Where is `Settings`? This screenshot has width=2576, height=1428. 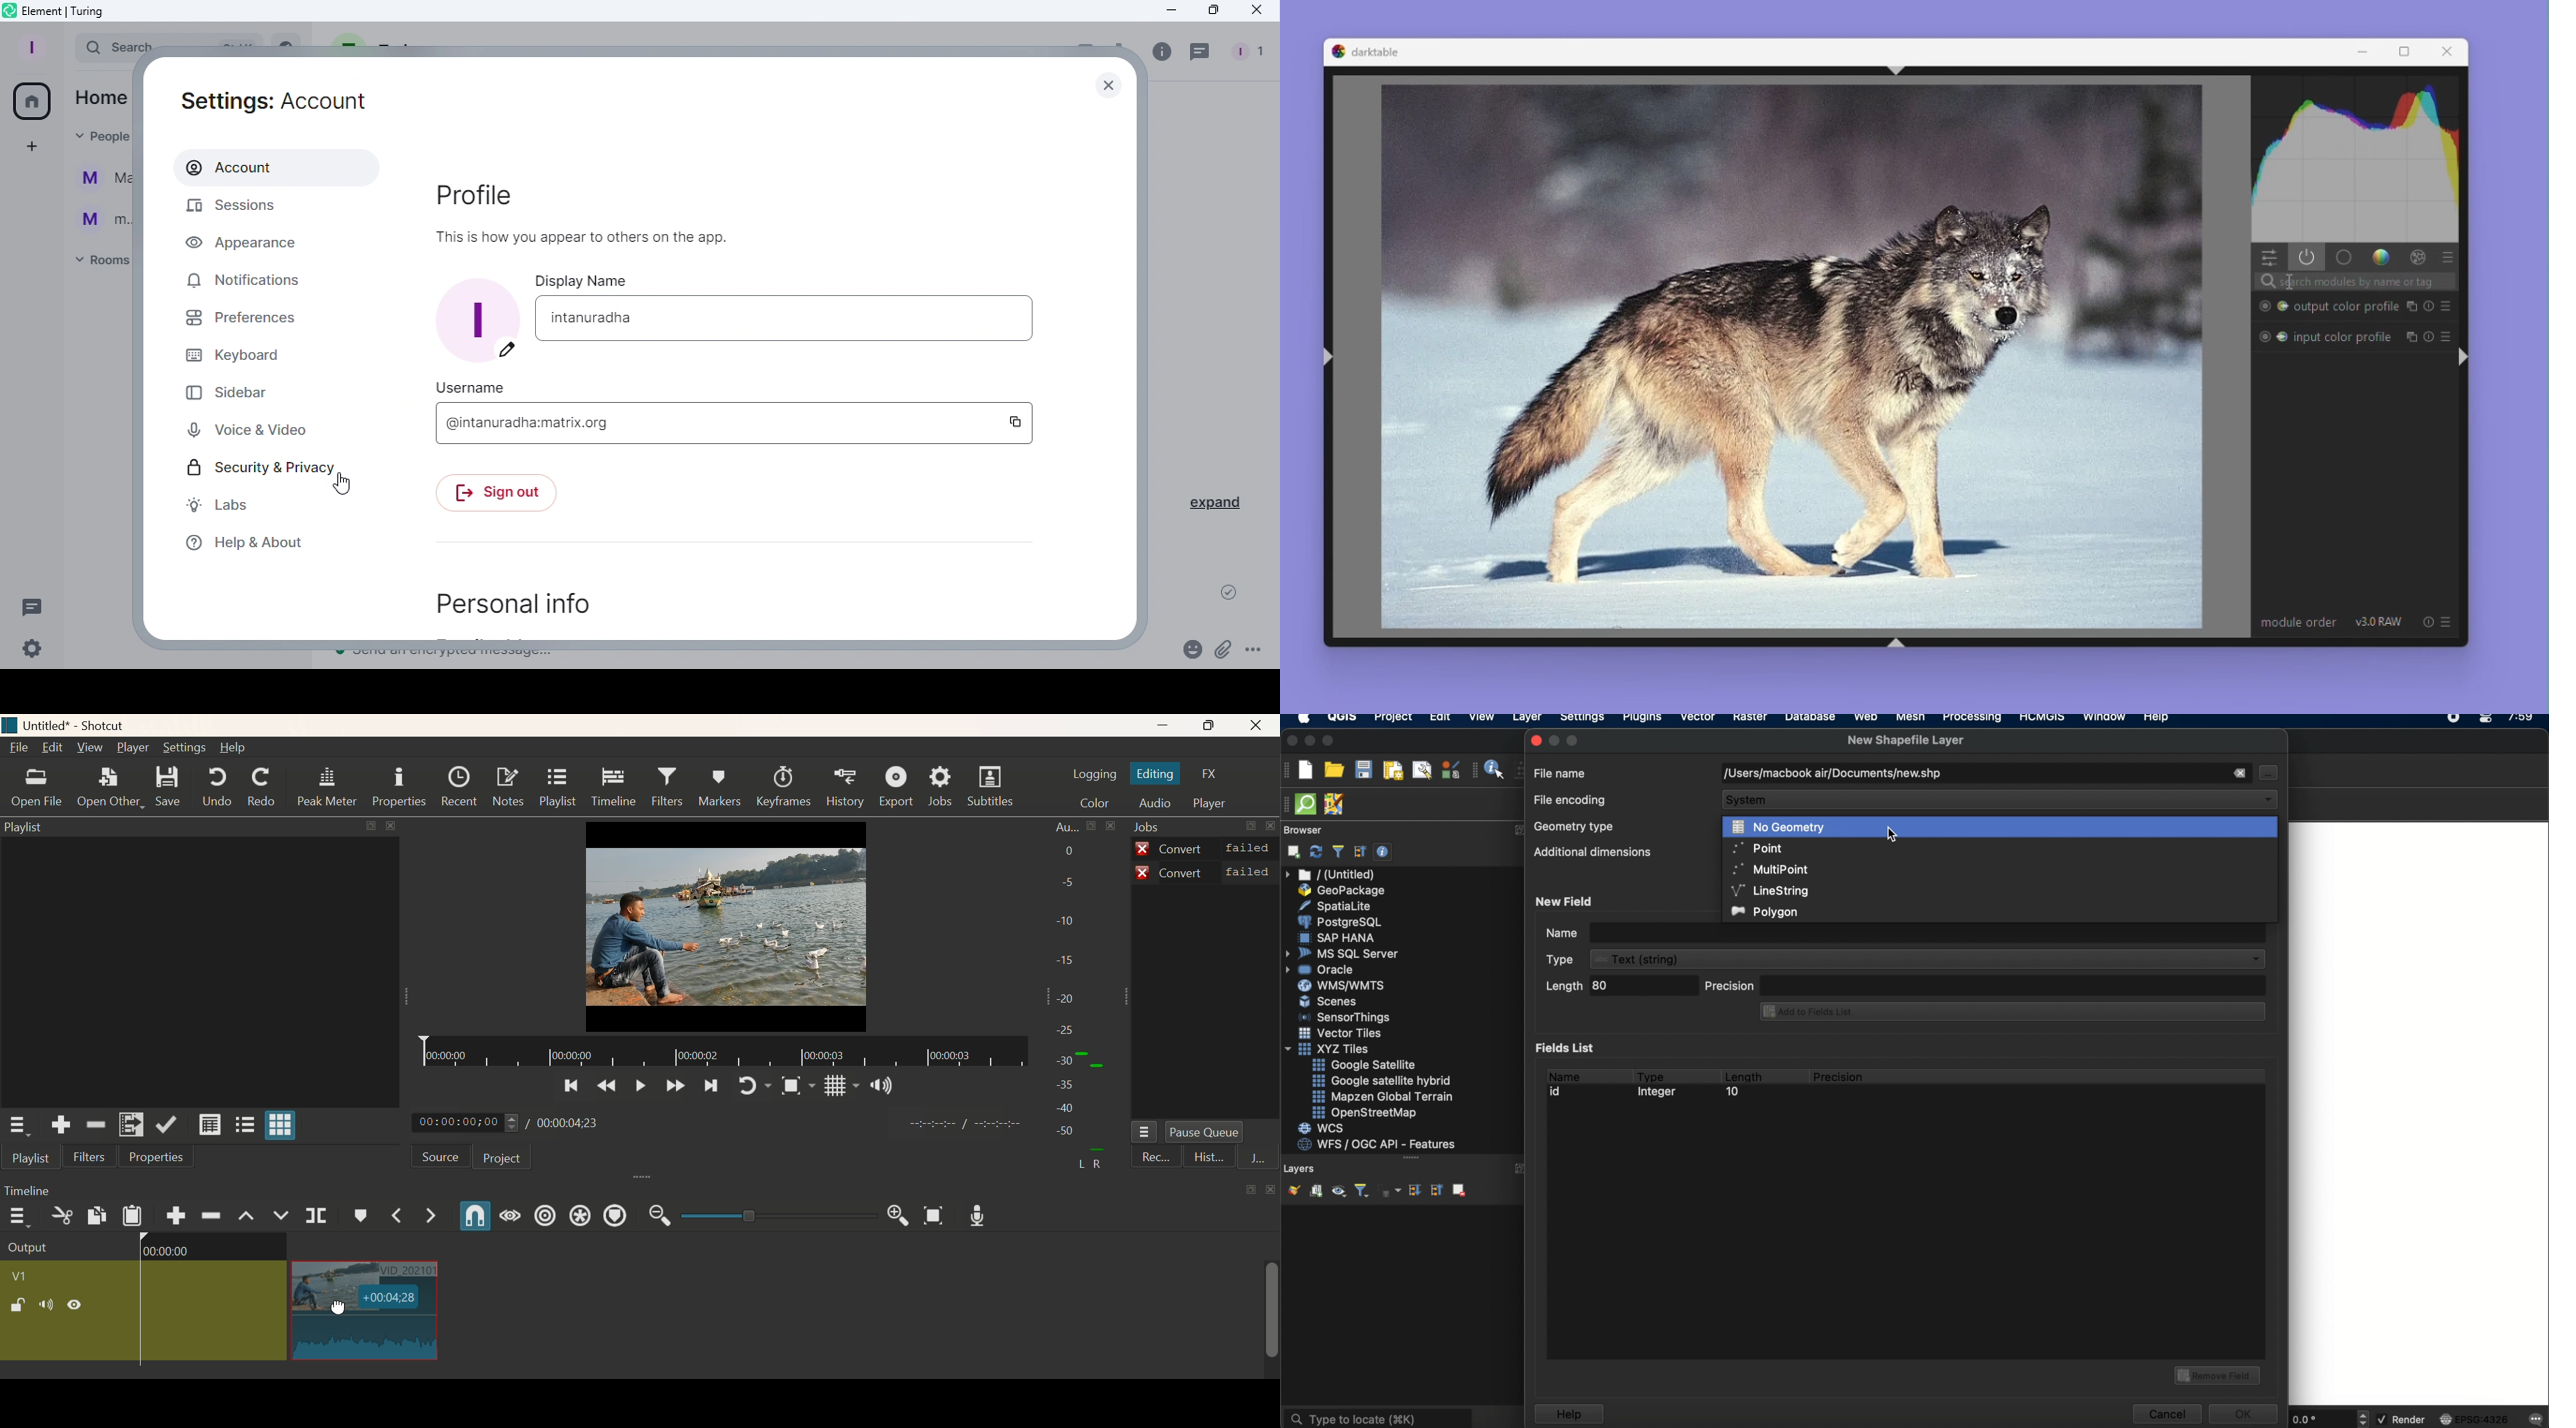 Settings is located at coordinates (37, 651).